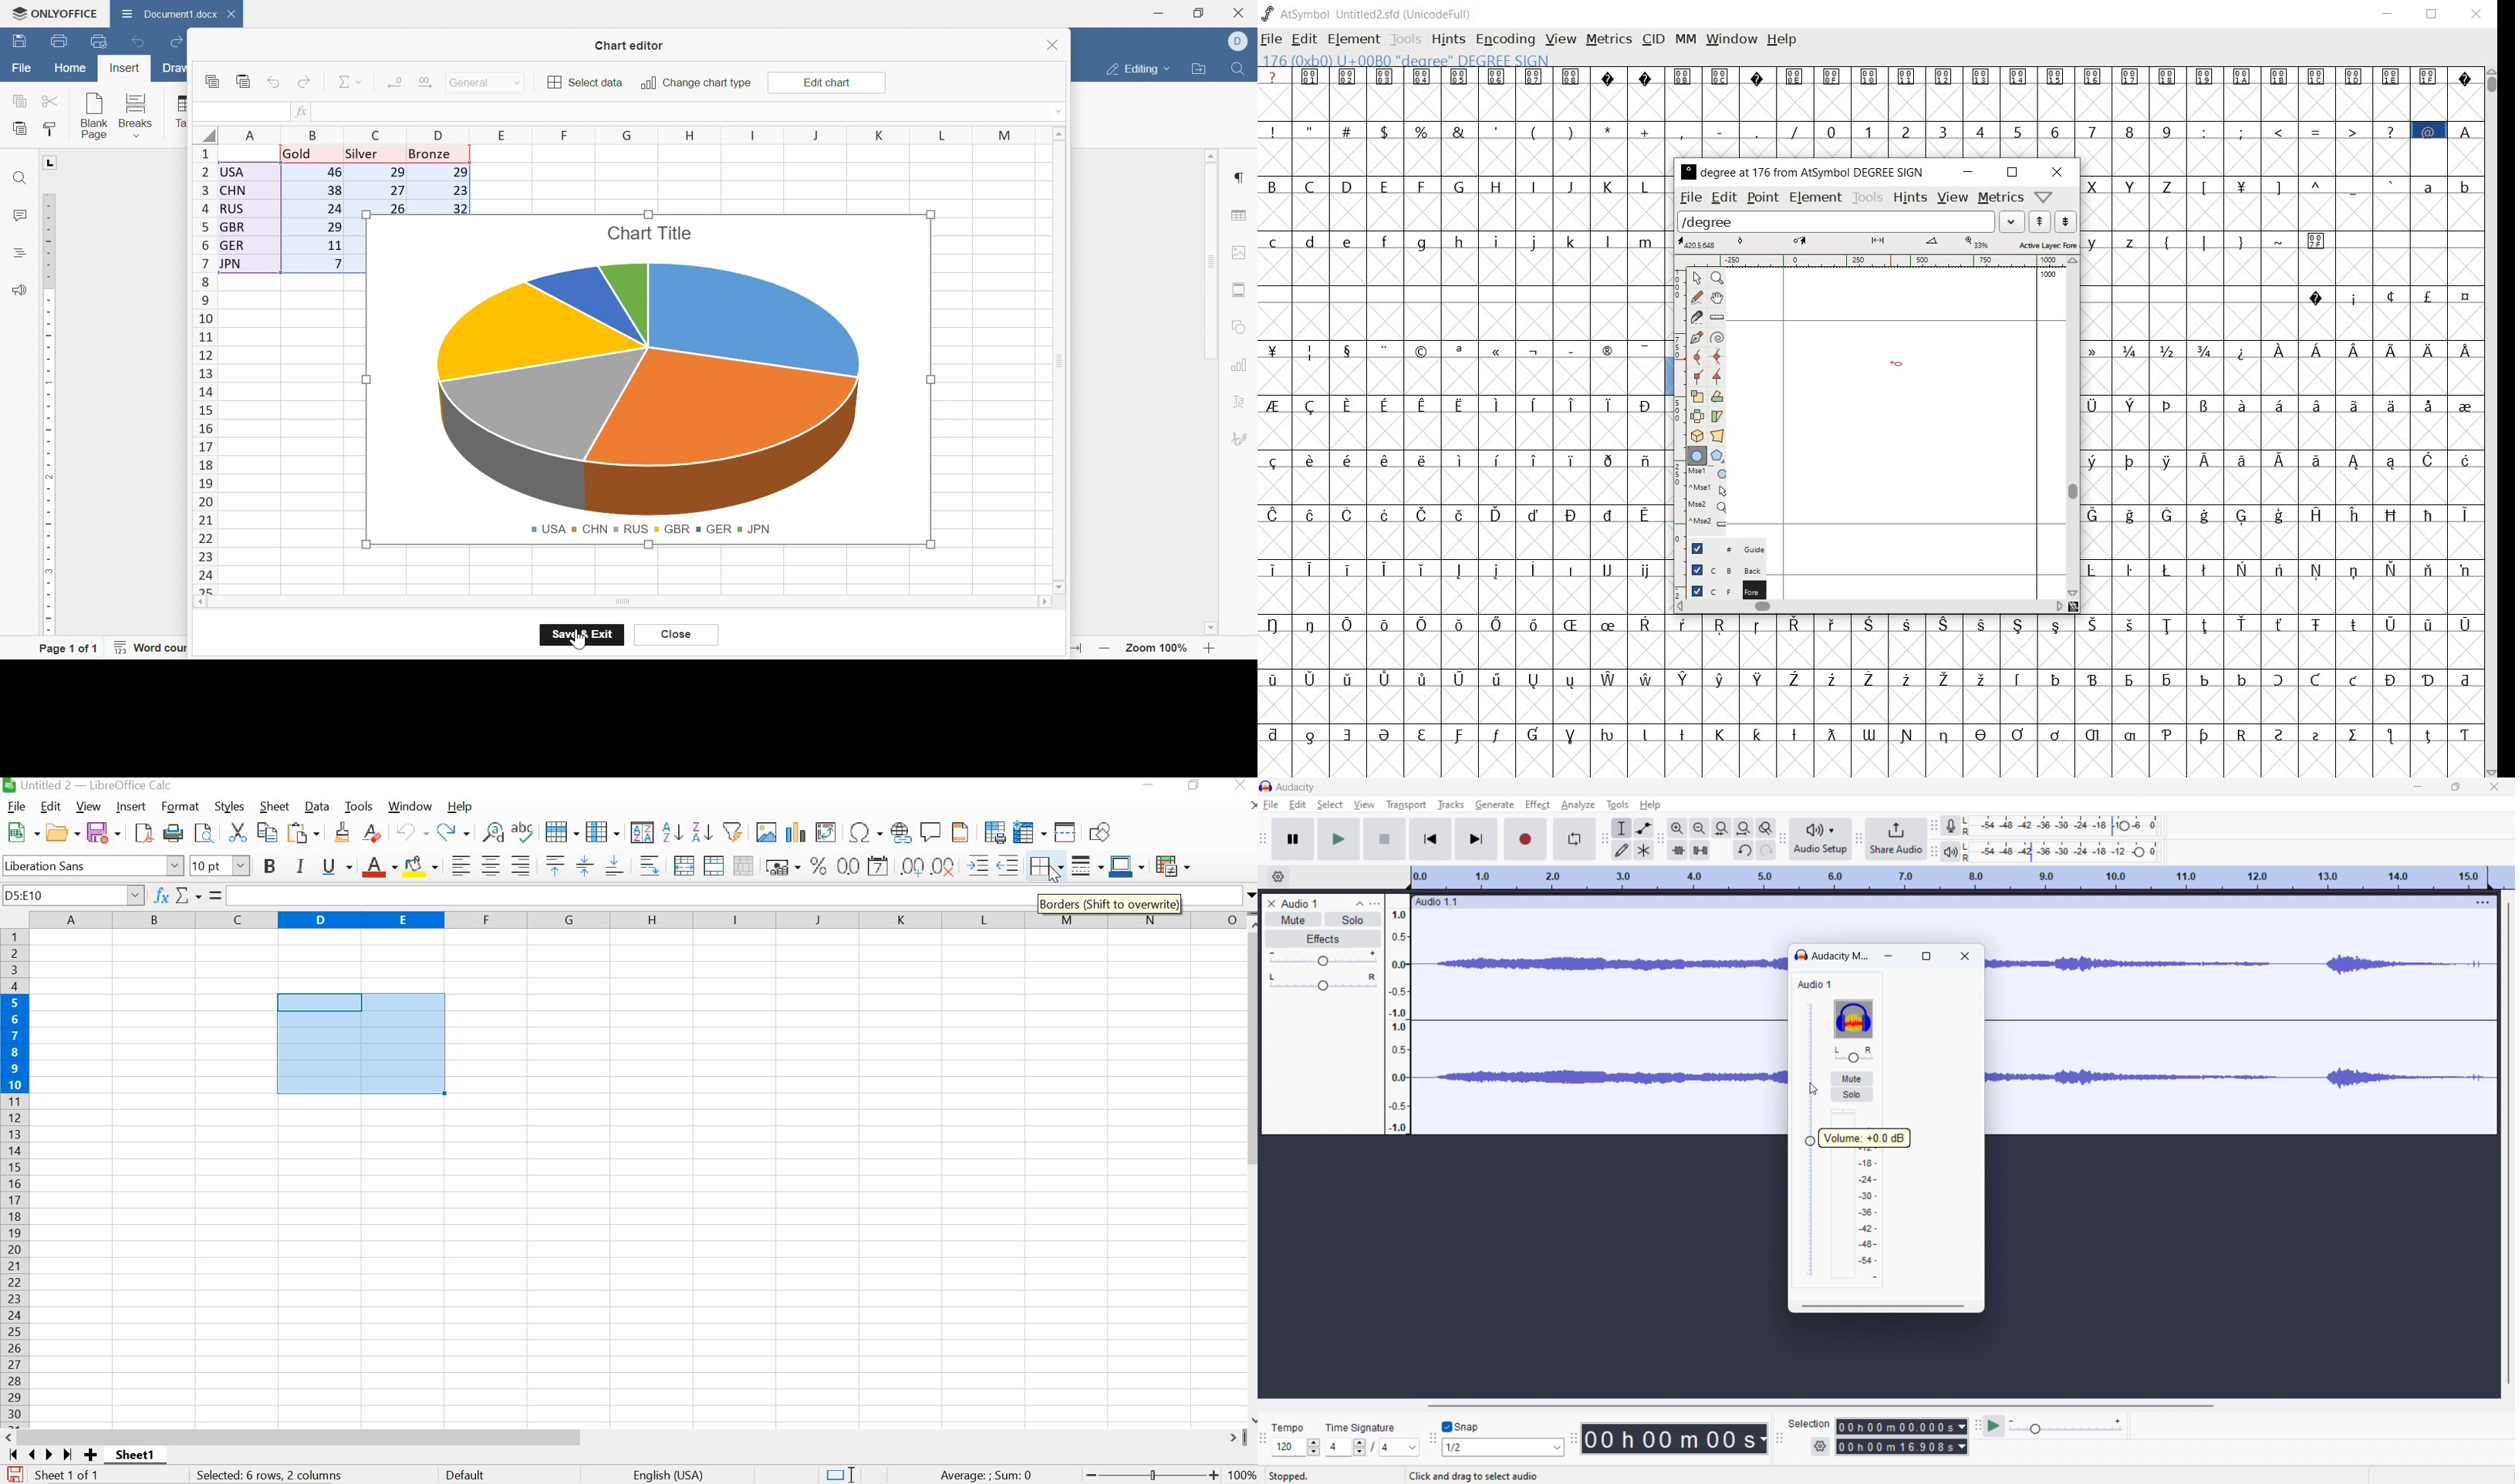 The image size is (2520, 1484). What do you see at coordinates (161, 895) in the screenshot?
I see `function wizard` at bounding box center [161, 895].